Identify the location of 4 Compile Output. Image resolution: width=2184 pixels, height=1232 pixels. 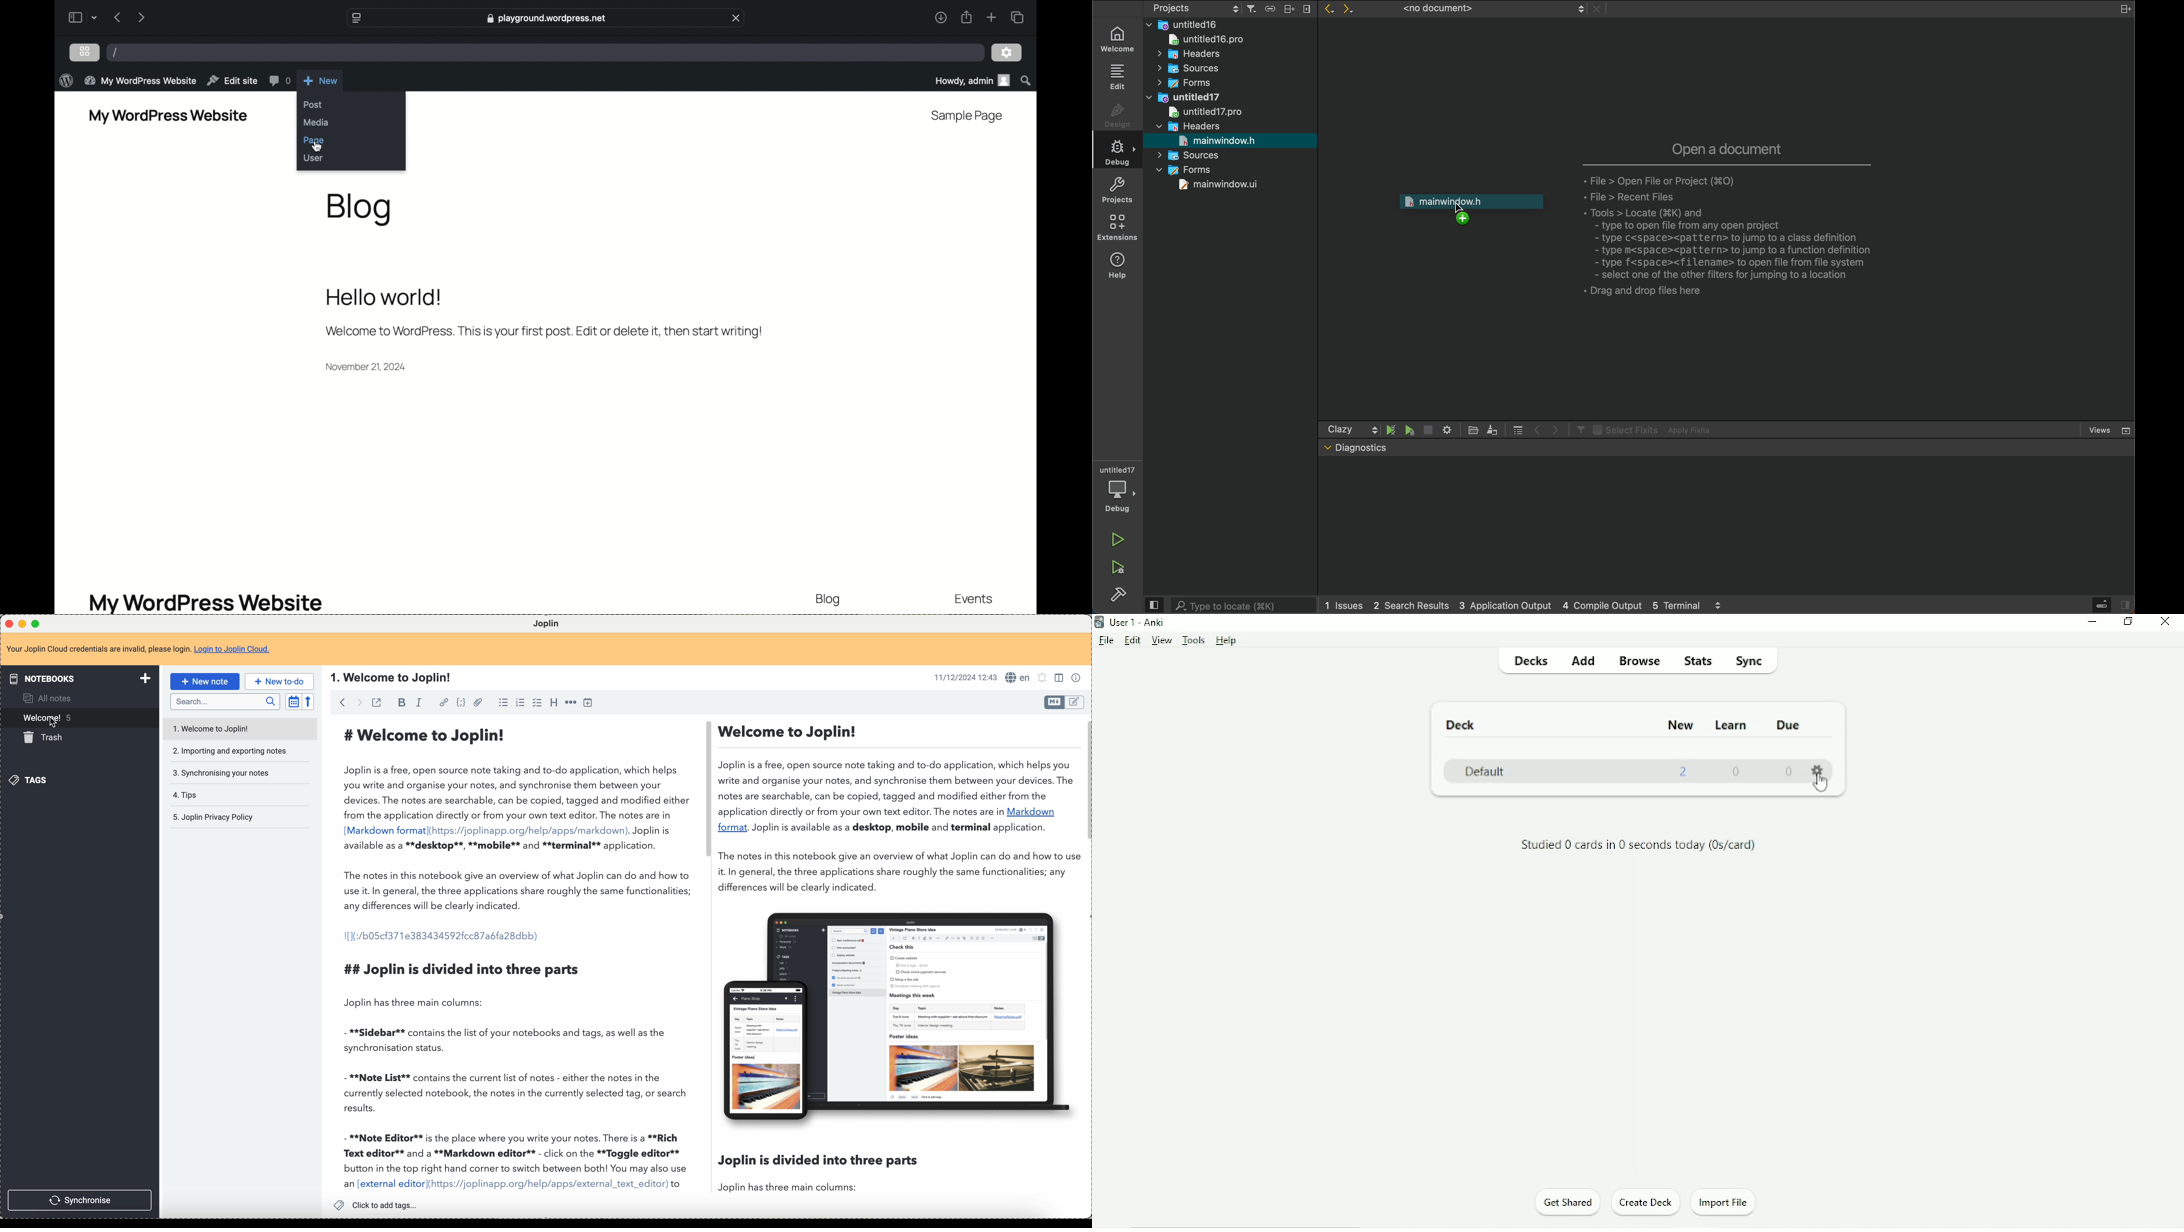
(1602, 604).